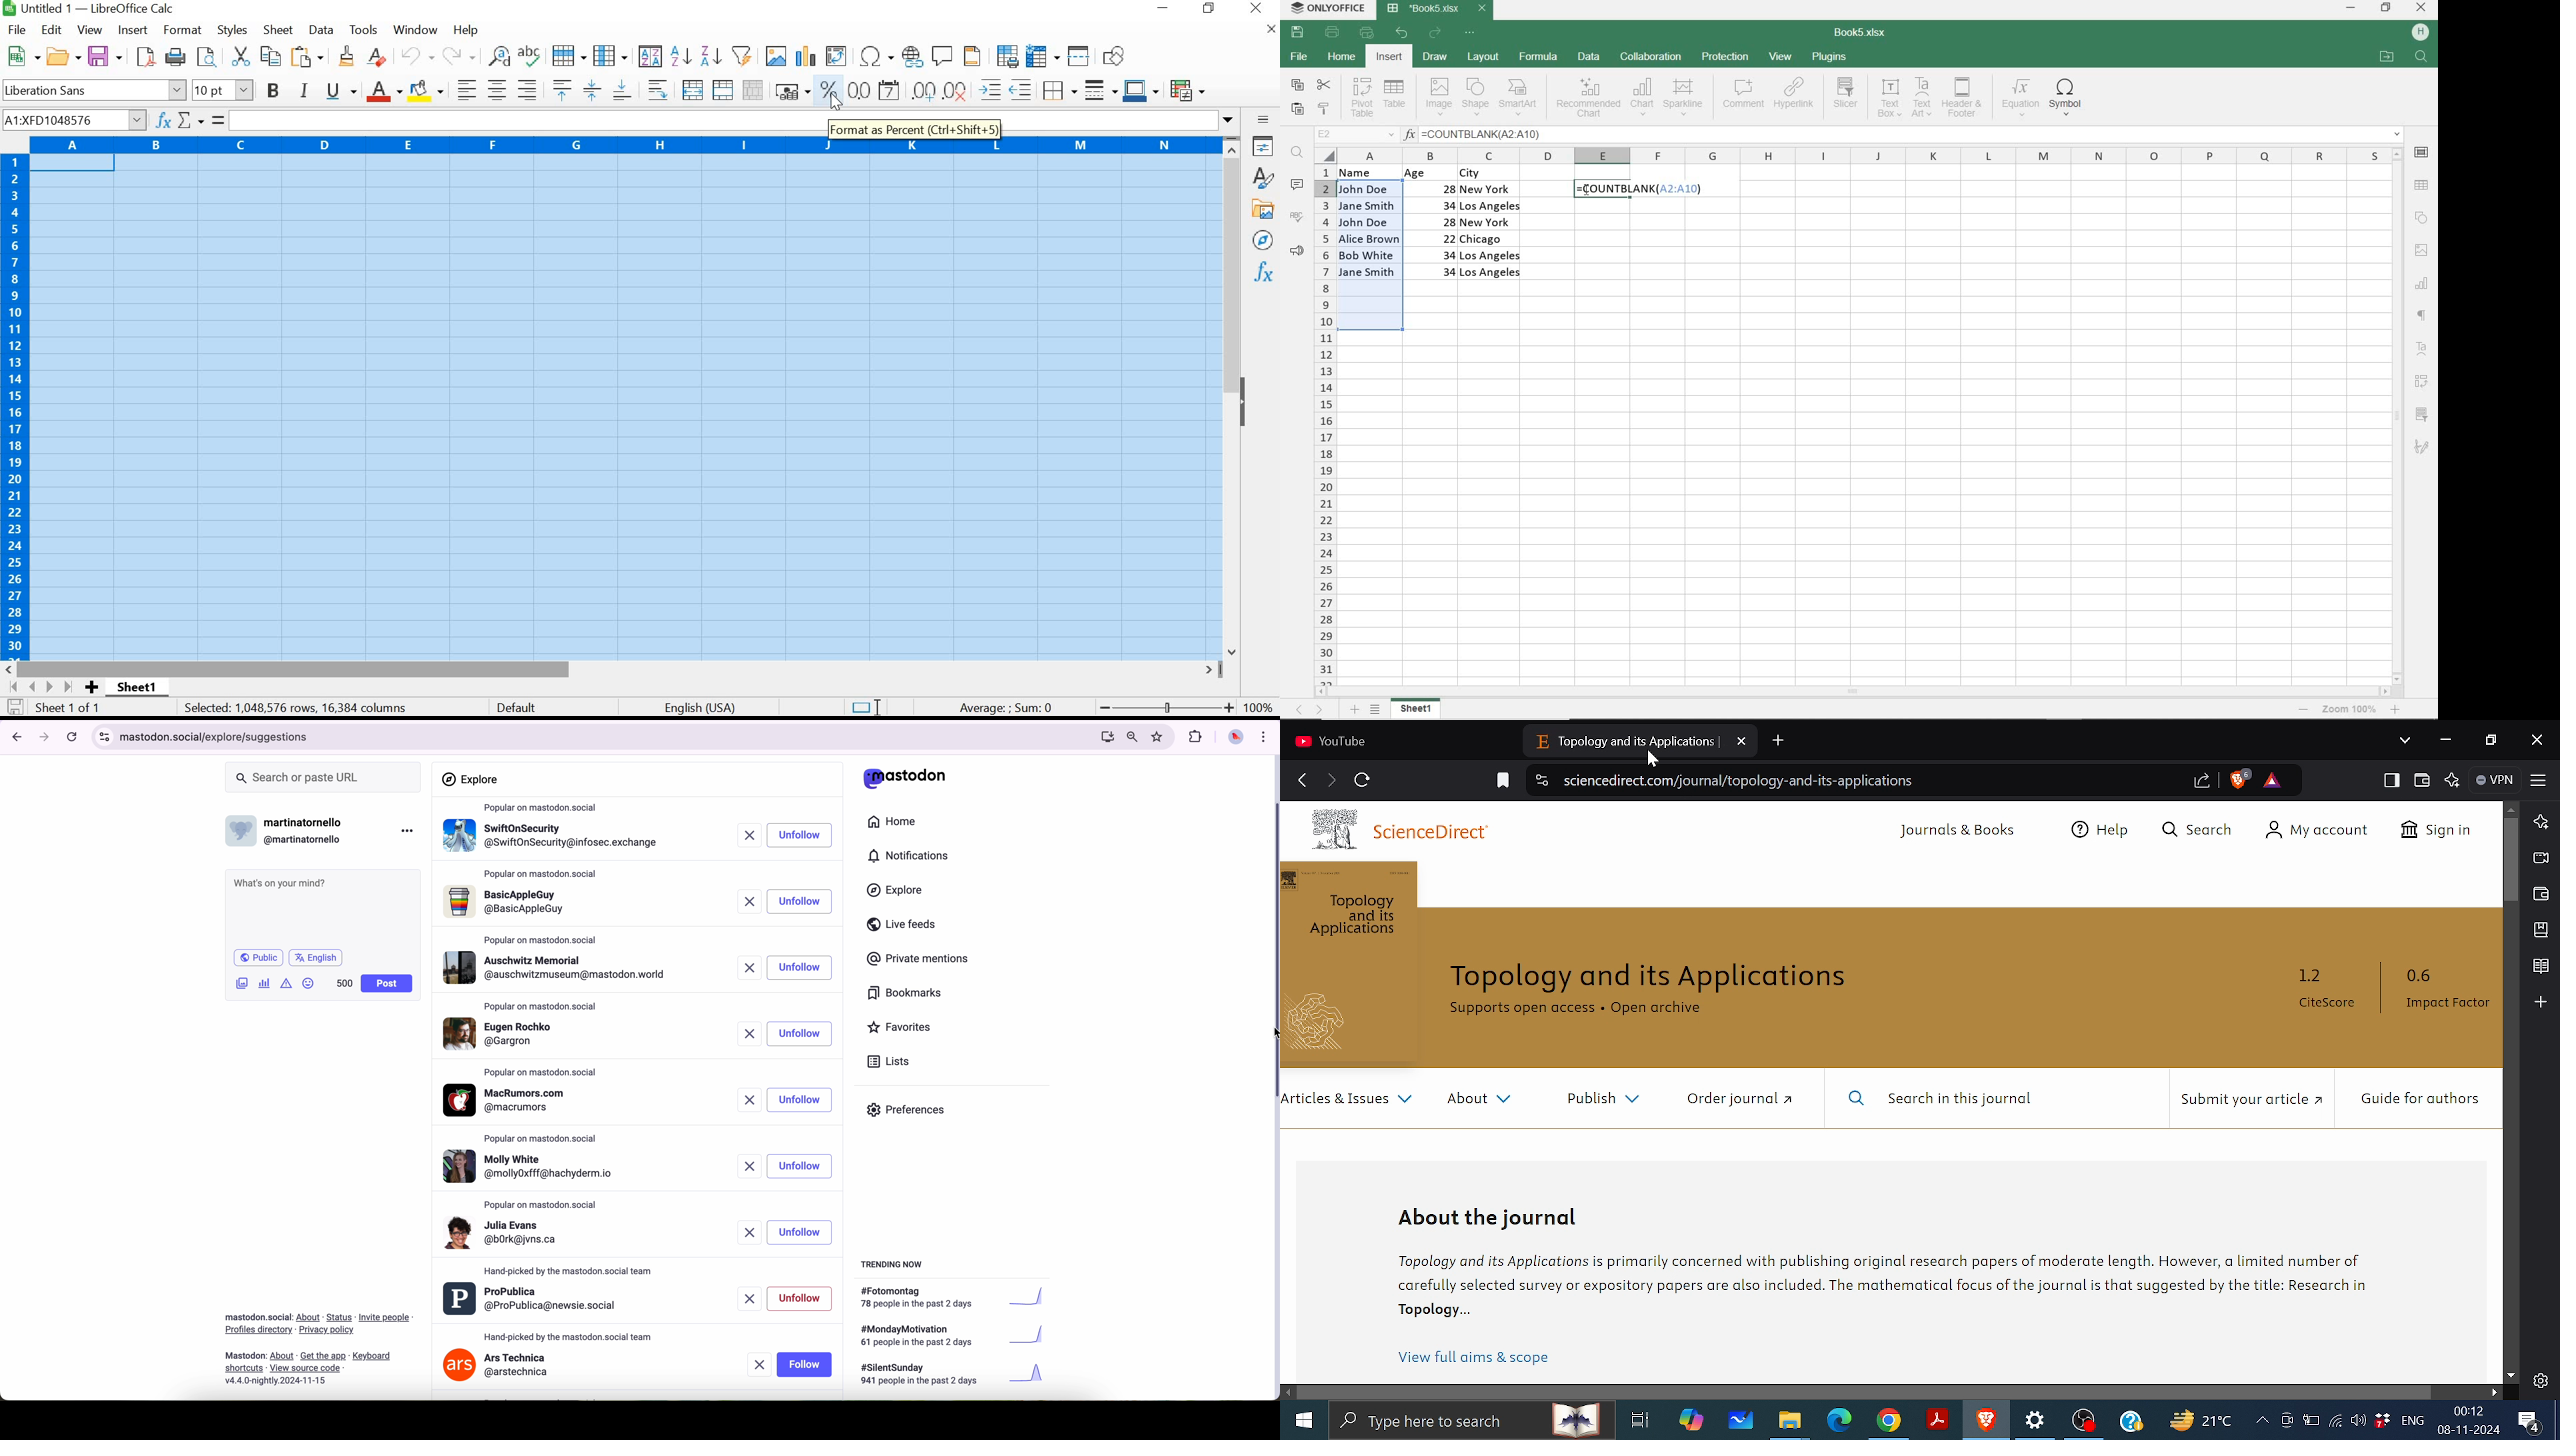  What do you see at coordinates (527, 90) in the screenshot?
I see `Align Right` at bounding box center [527, 90].